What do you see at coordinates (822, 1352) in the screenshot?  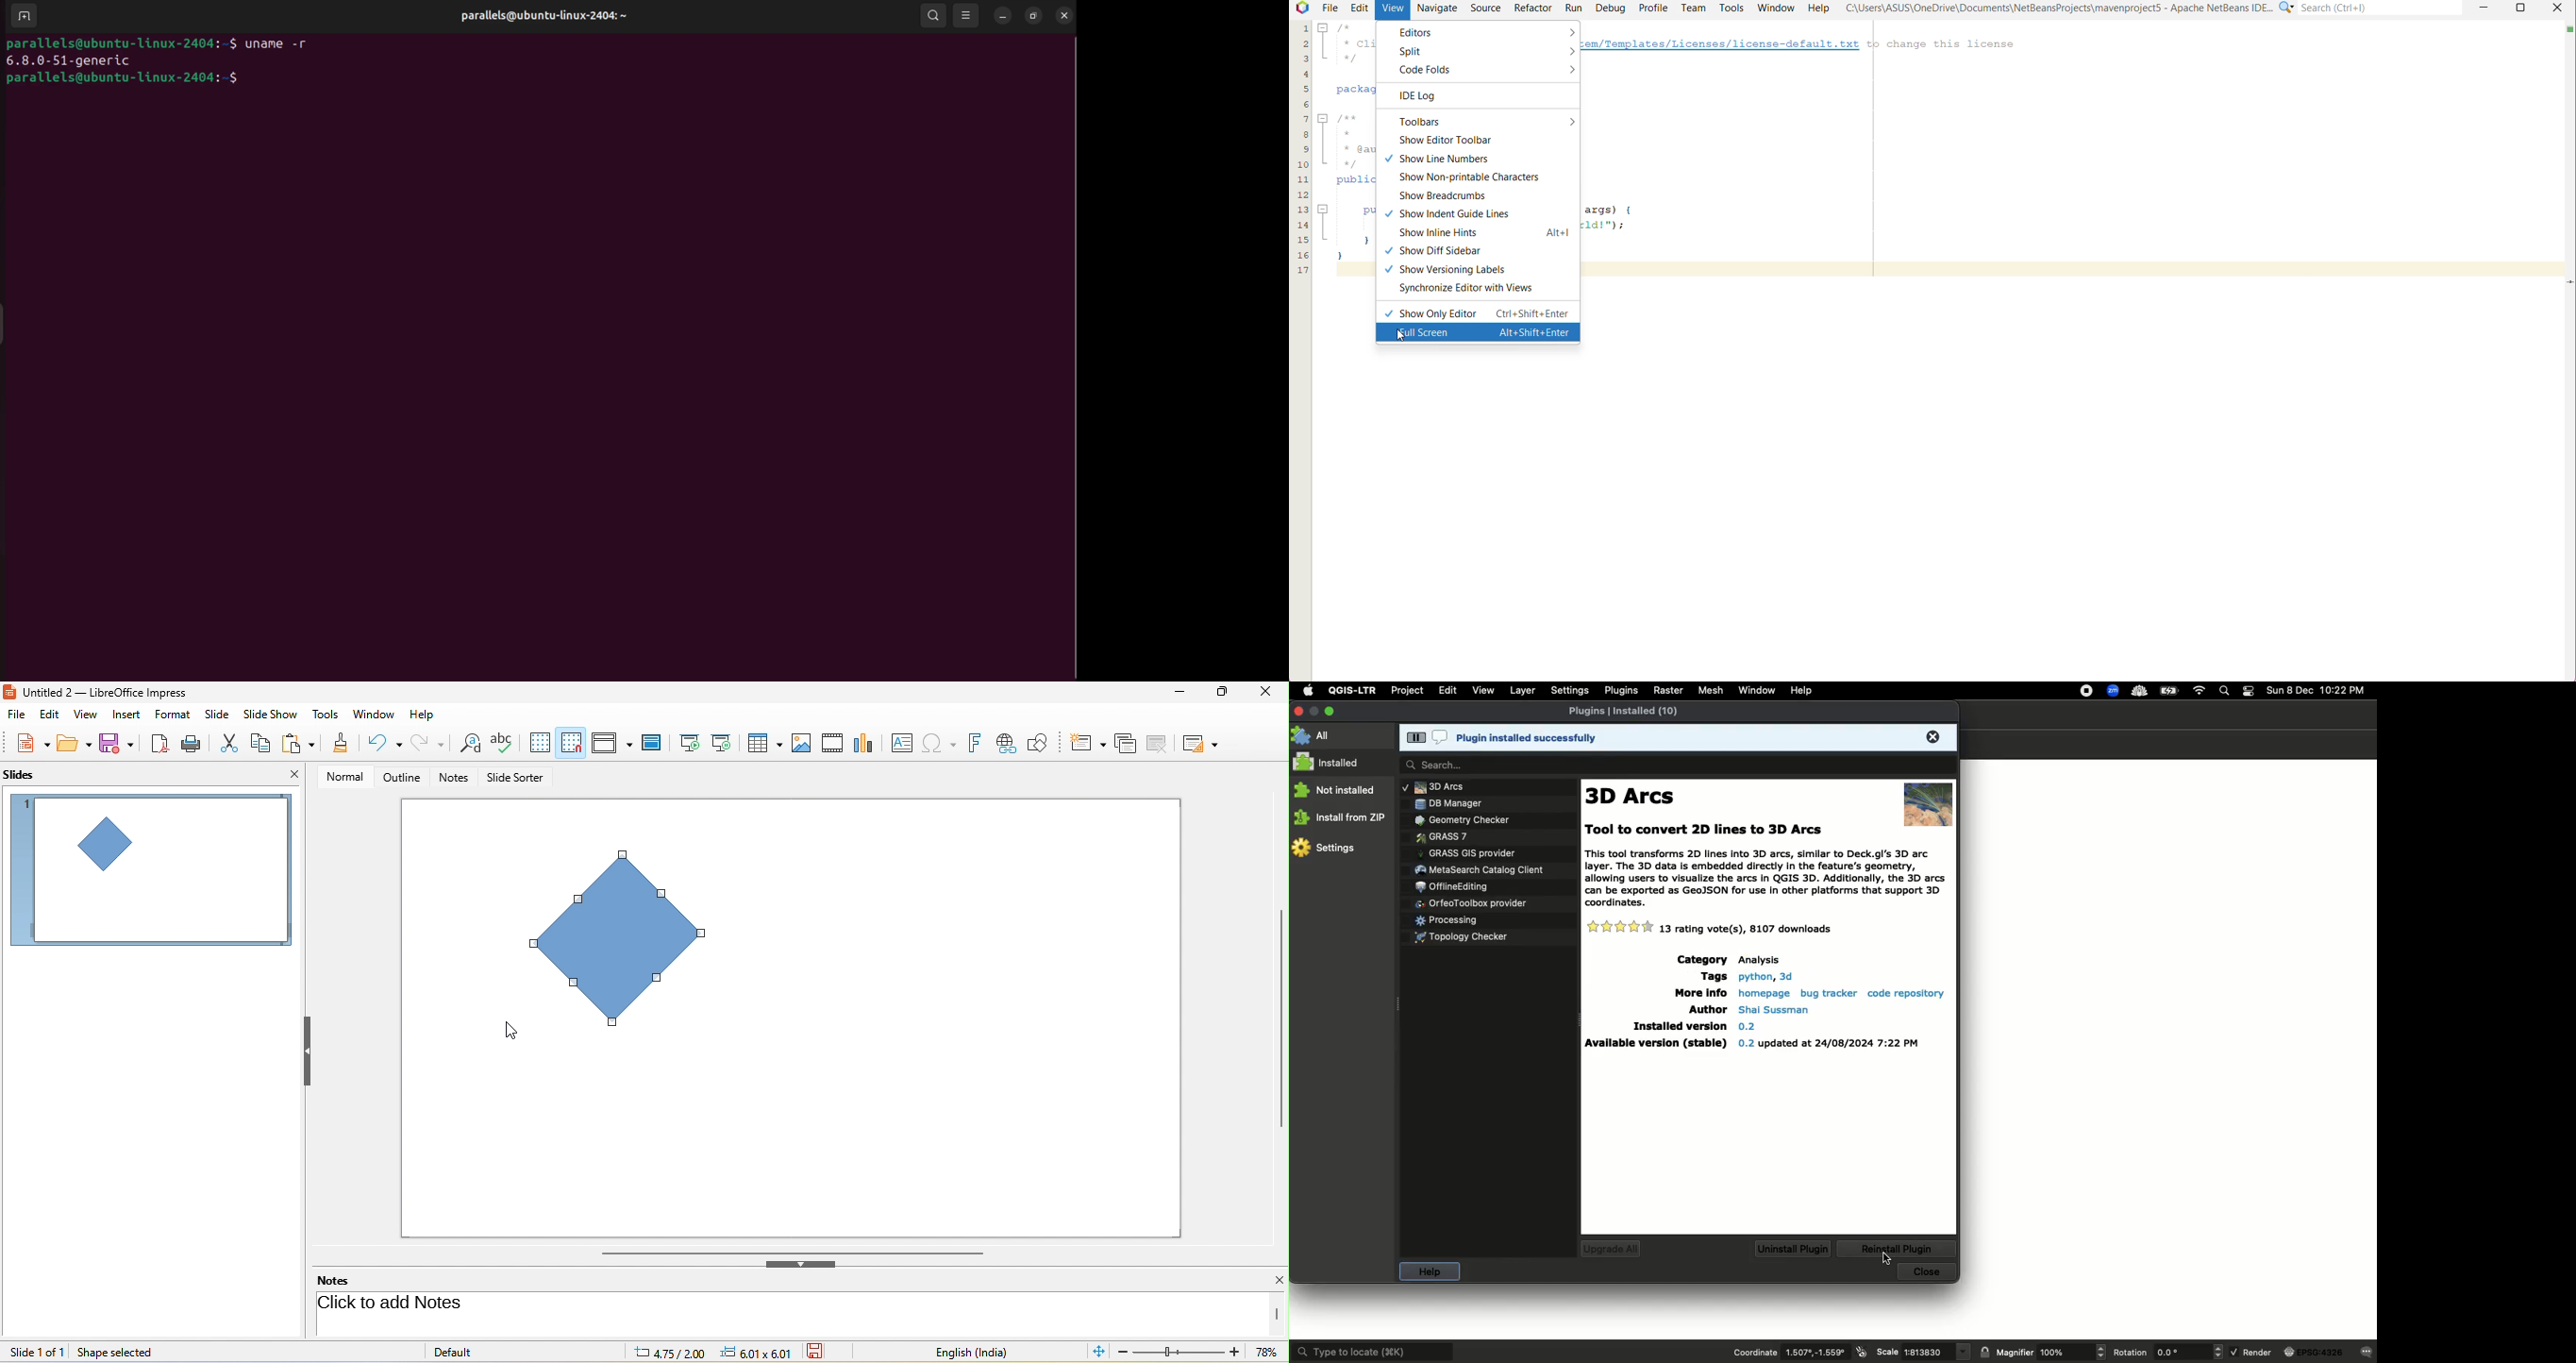 I see `save` at bounding box center [822, 1352].